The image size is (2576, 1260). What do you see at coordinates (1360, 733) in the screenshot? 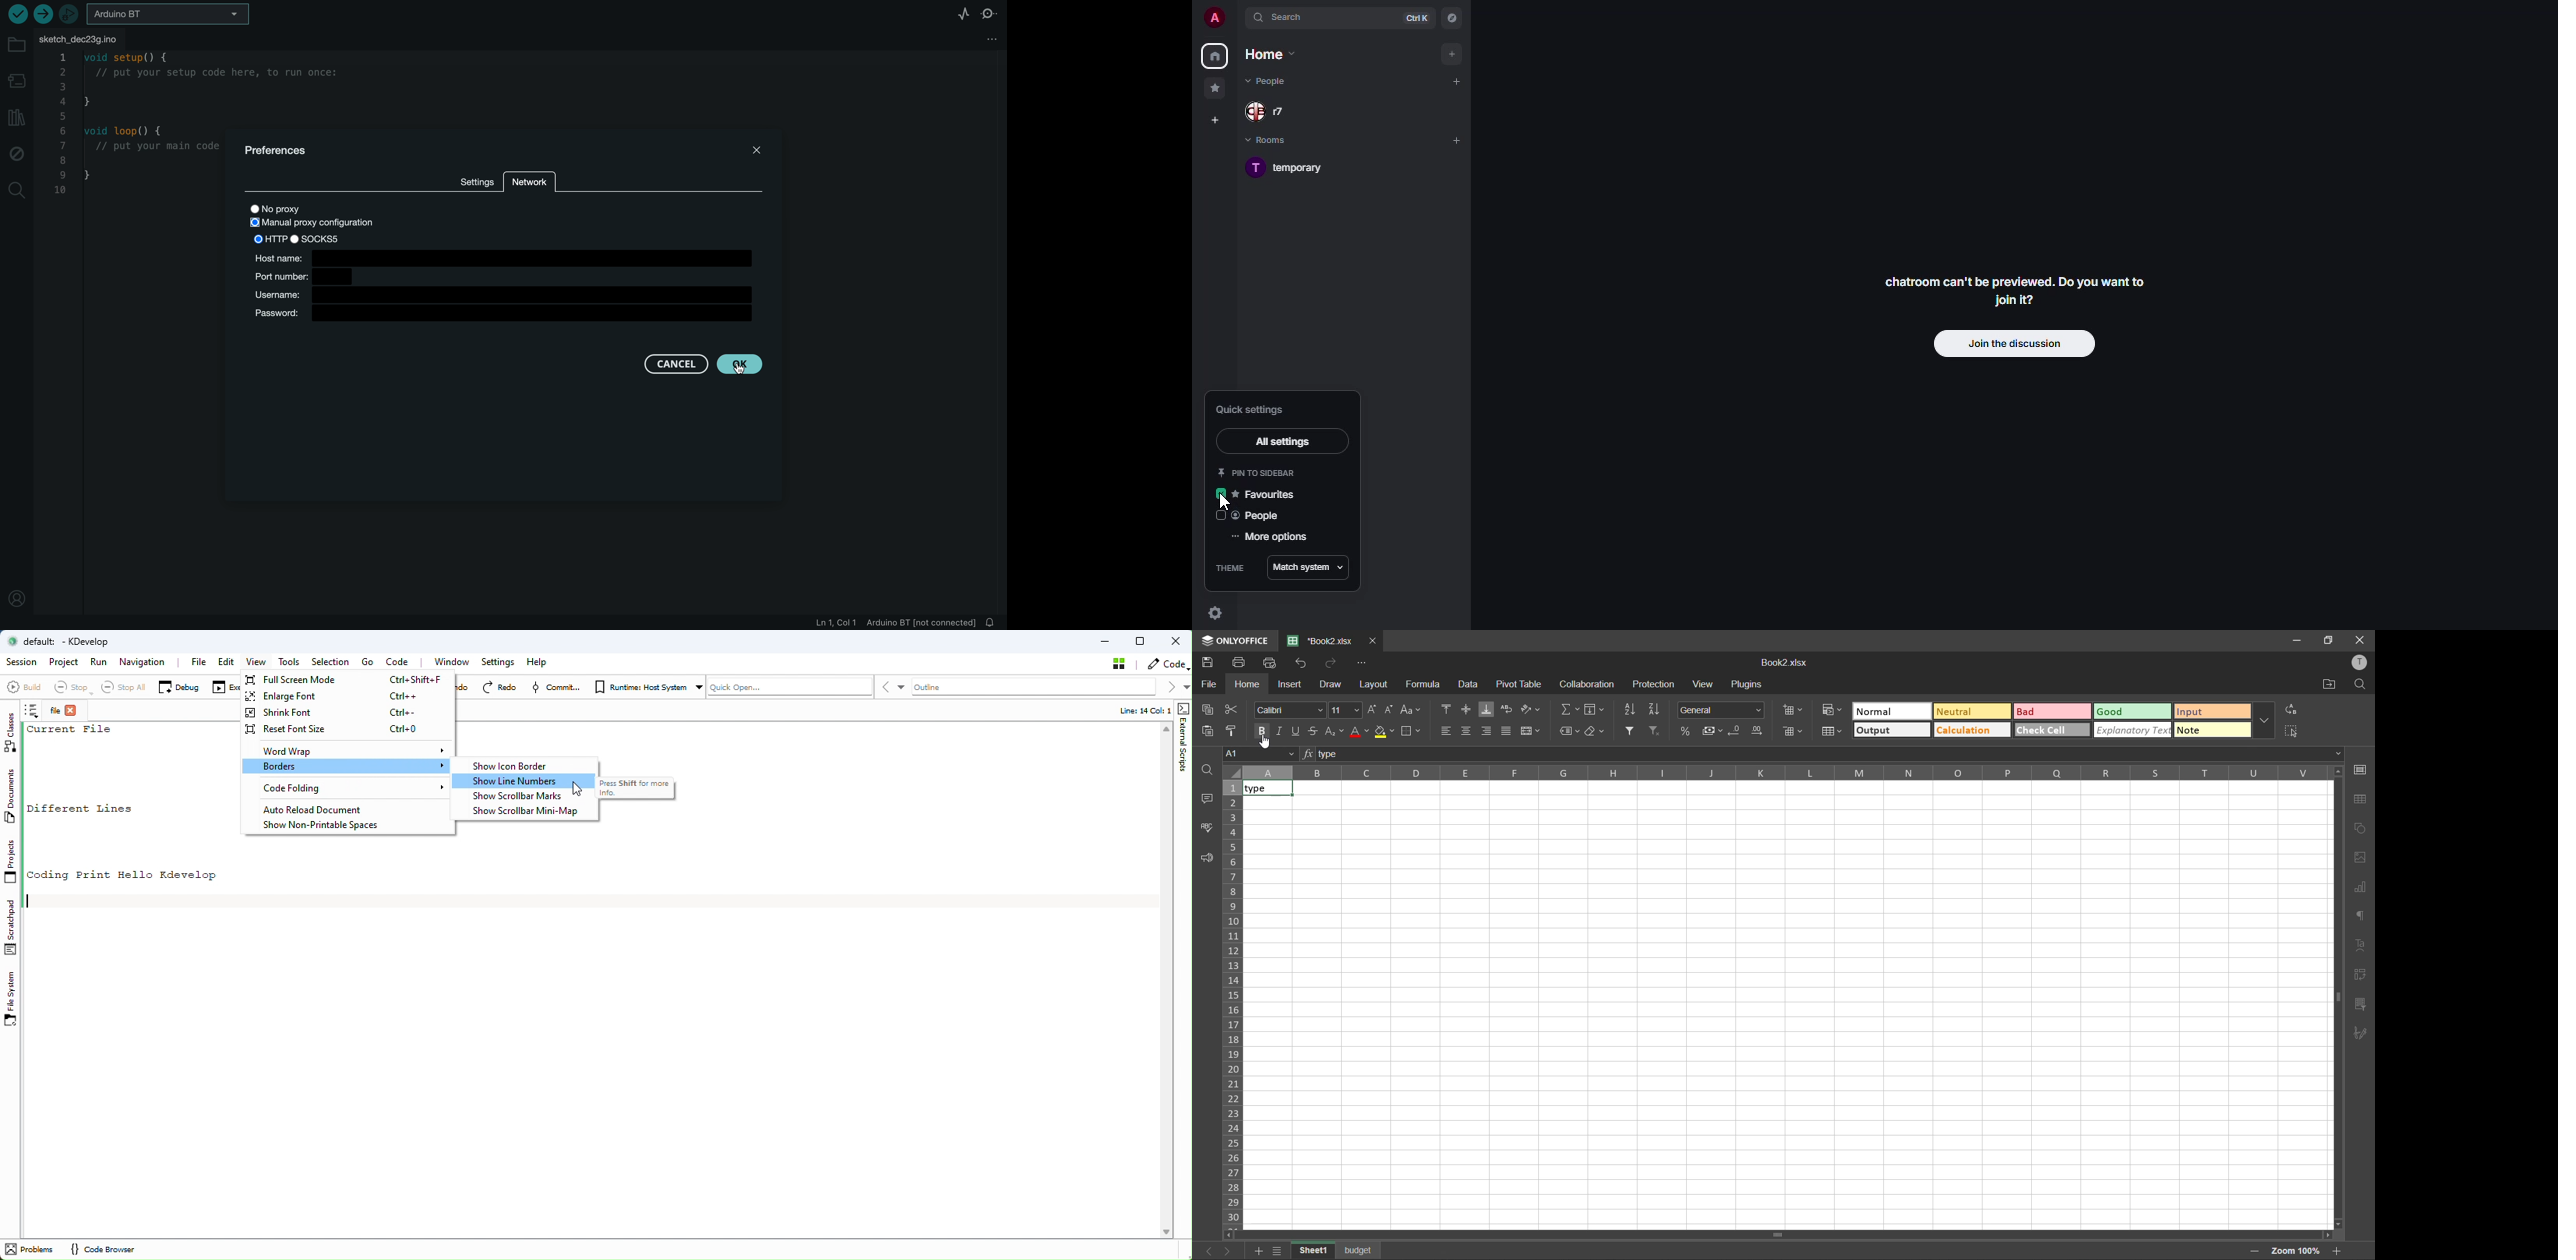
I see `font color` at bounding box center [1360, 733].